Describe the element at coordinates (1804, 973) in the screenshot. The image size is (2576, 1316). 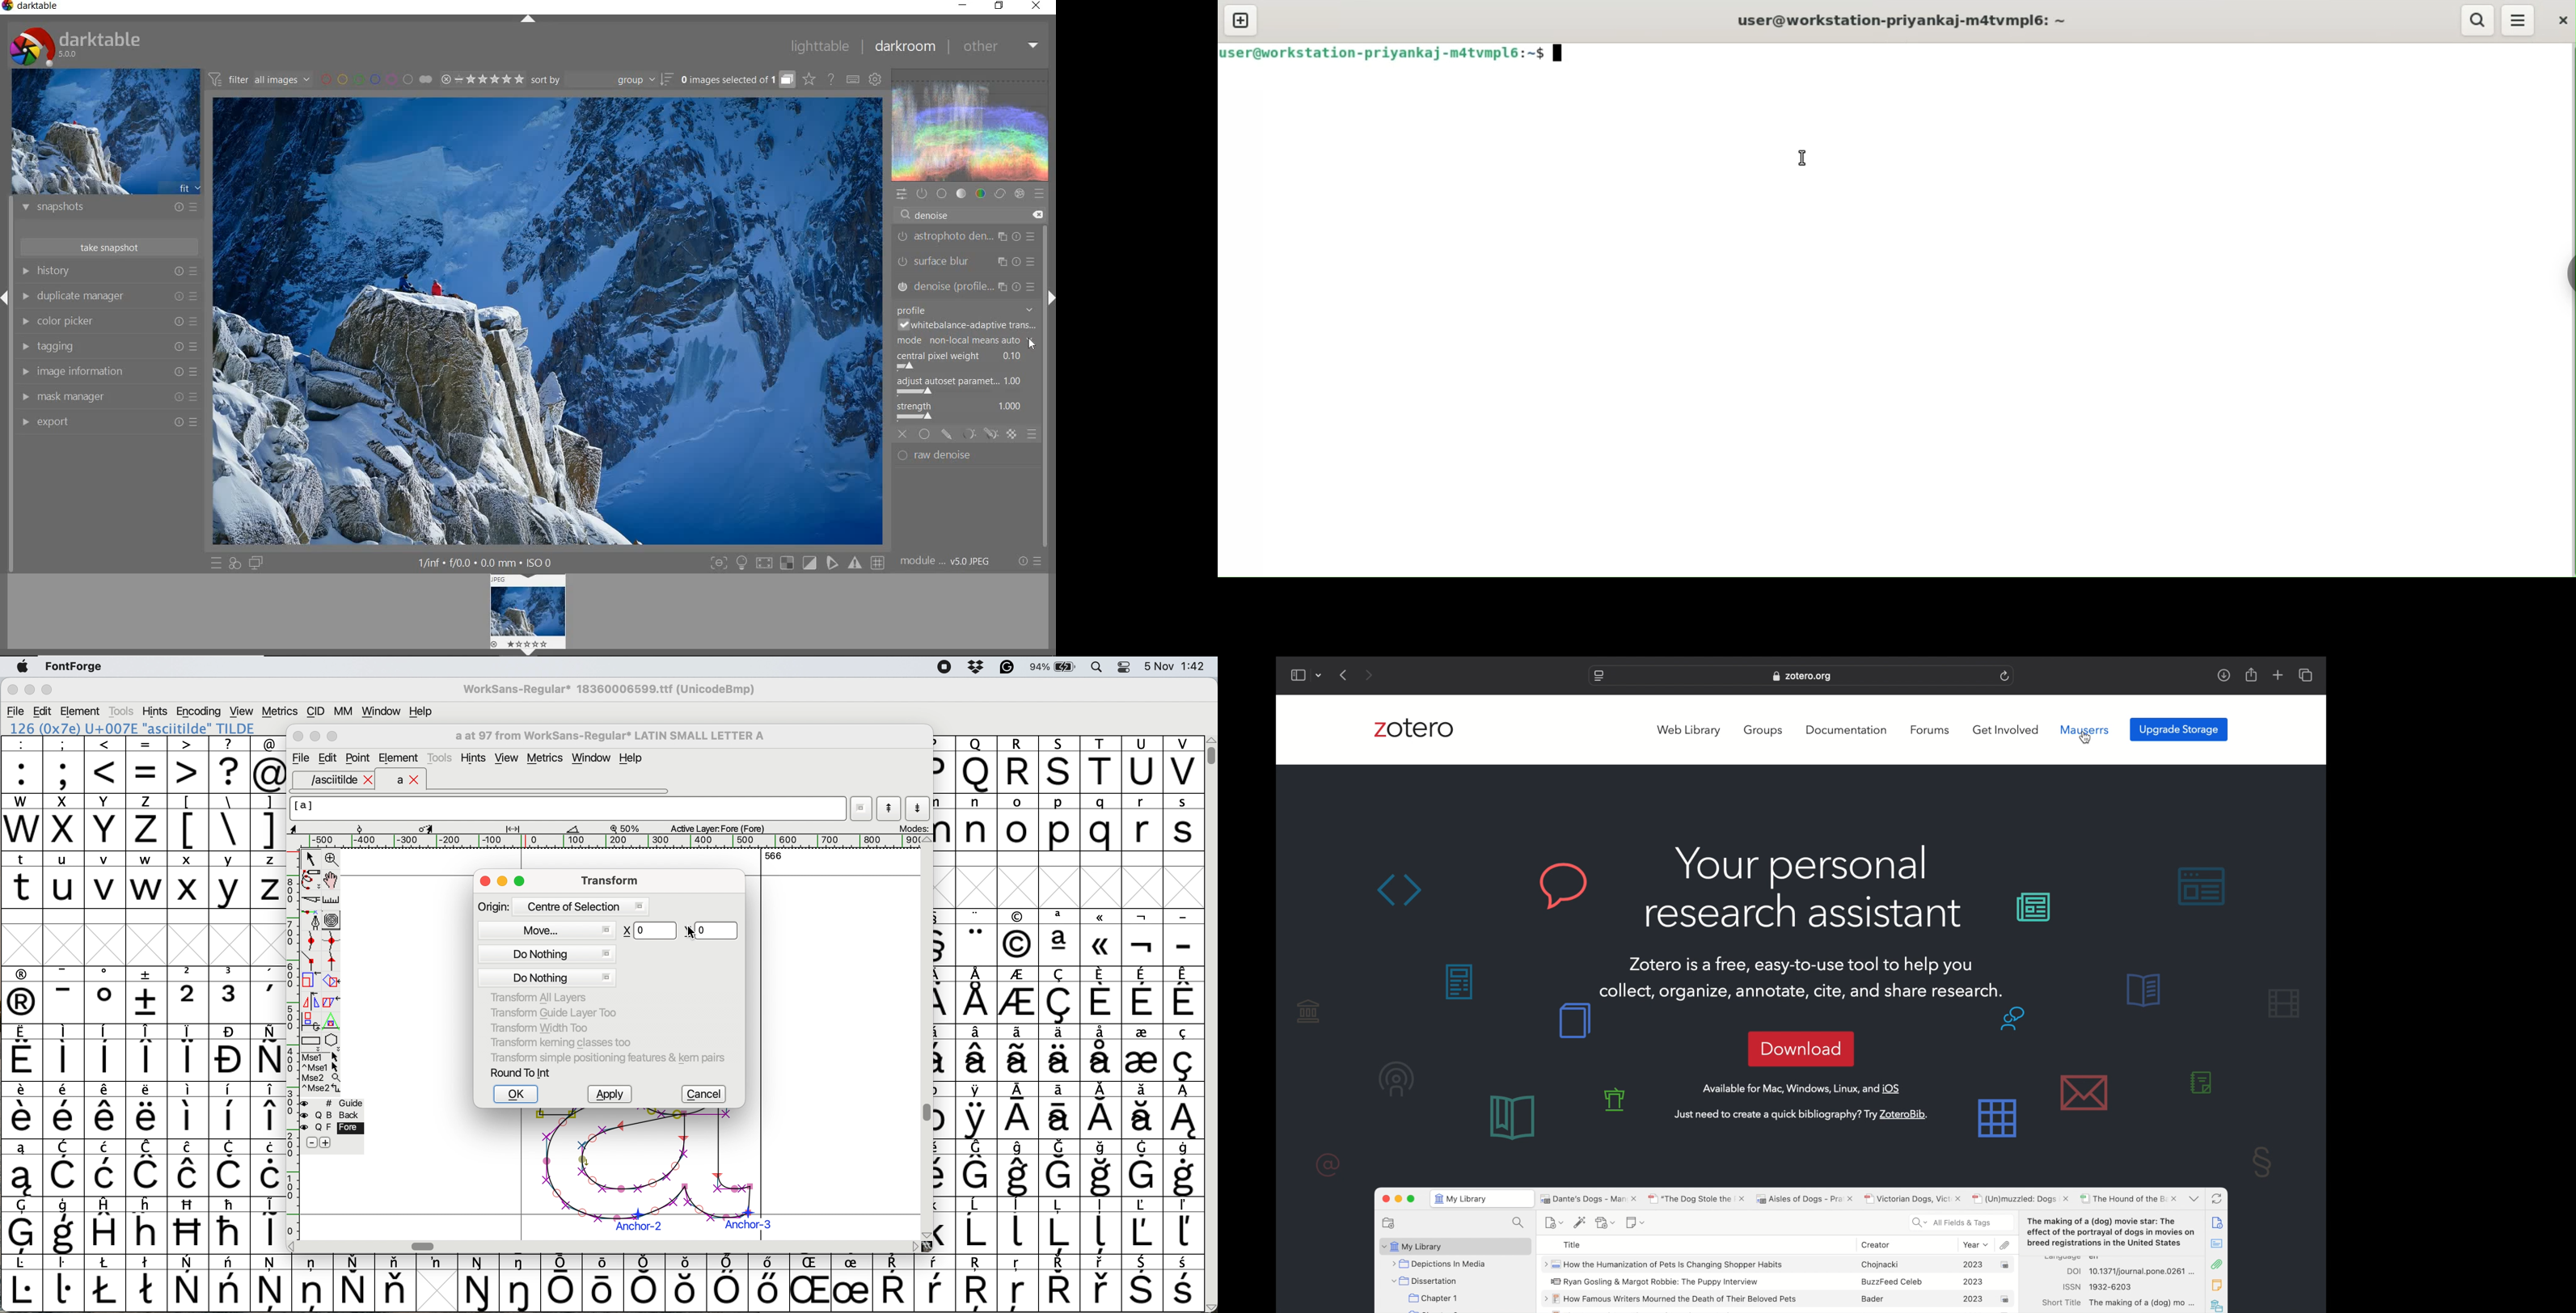
I see `Zotero is a free, easy-to-use tool to help youcollect, organize, annotate, cite, and share research." ` at that location.